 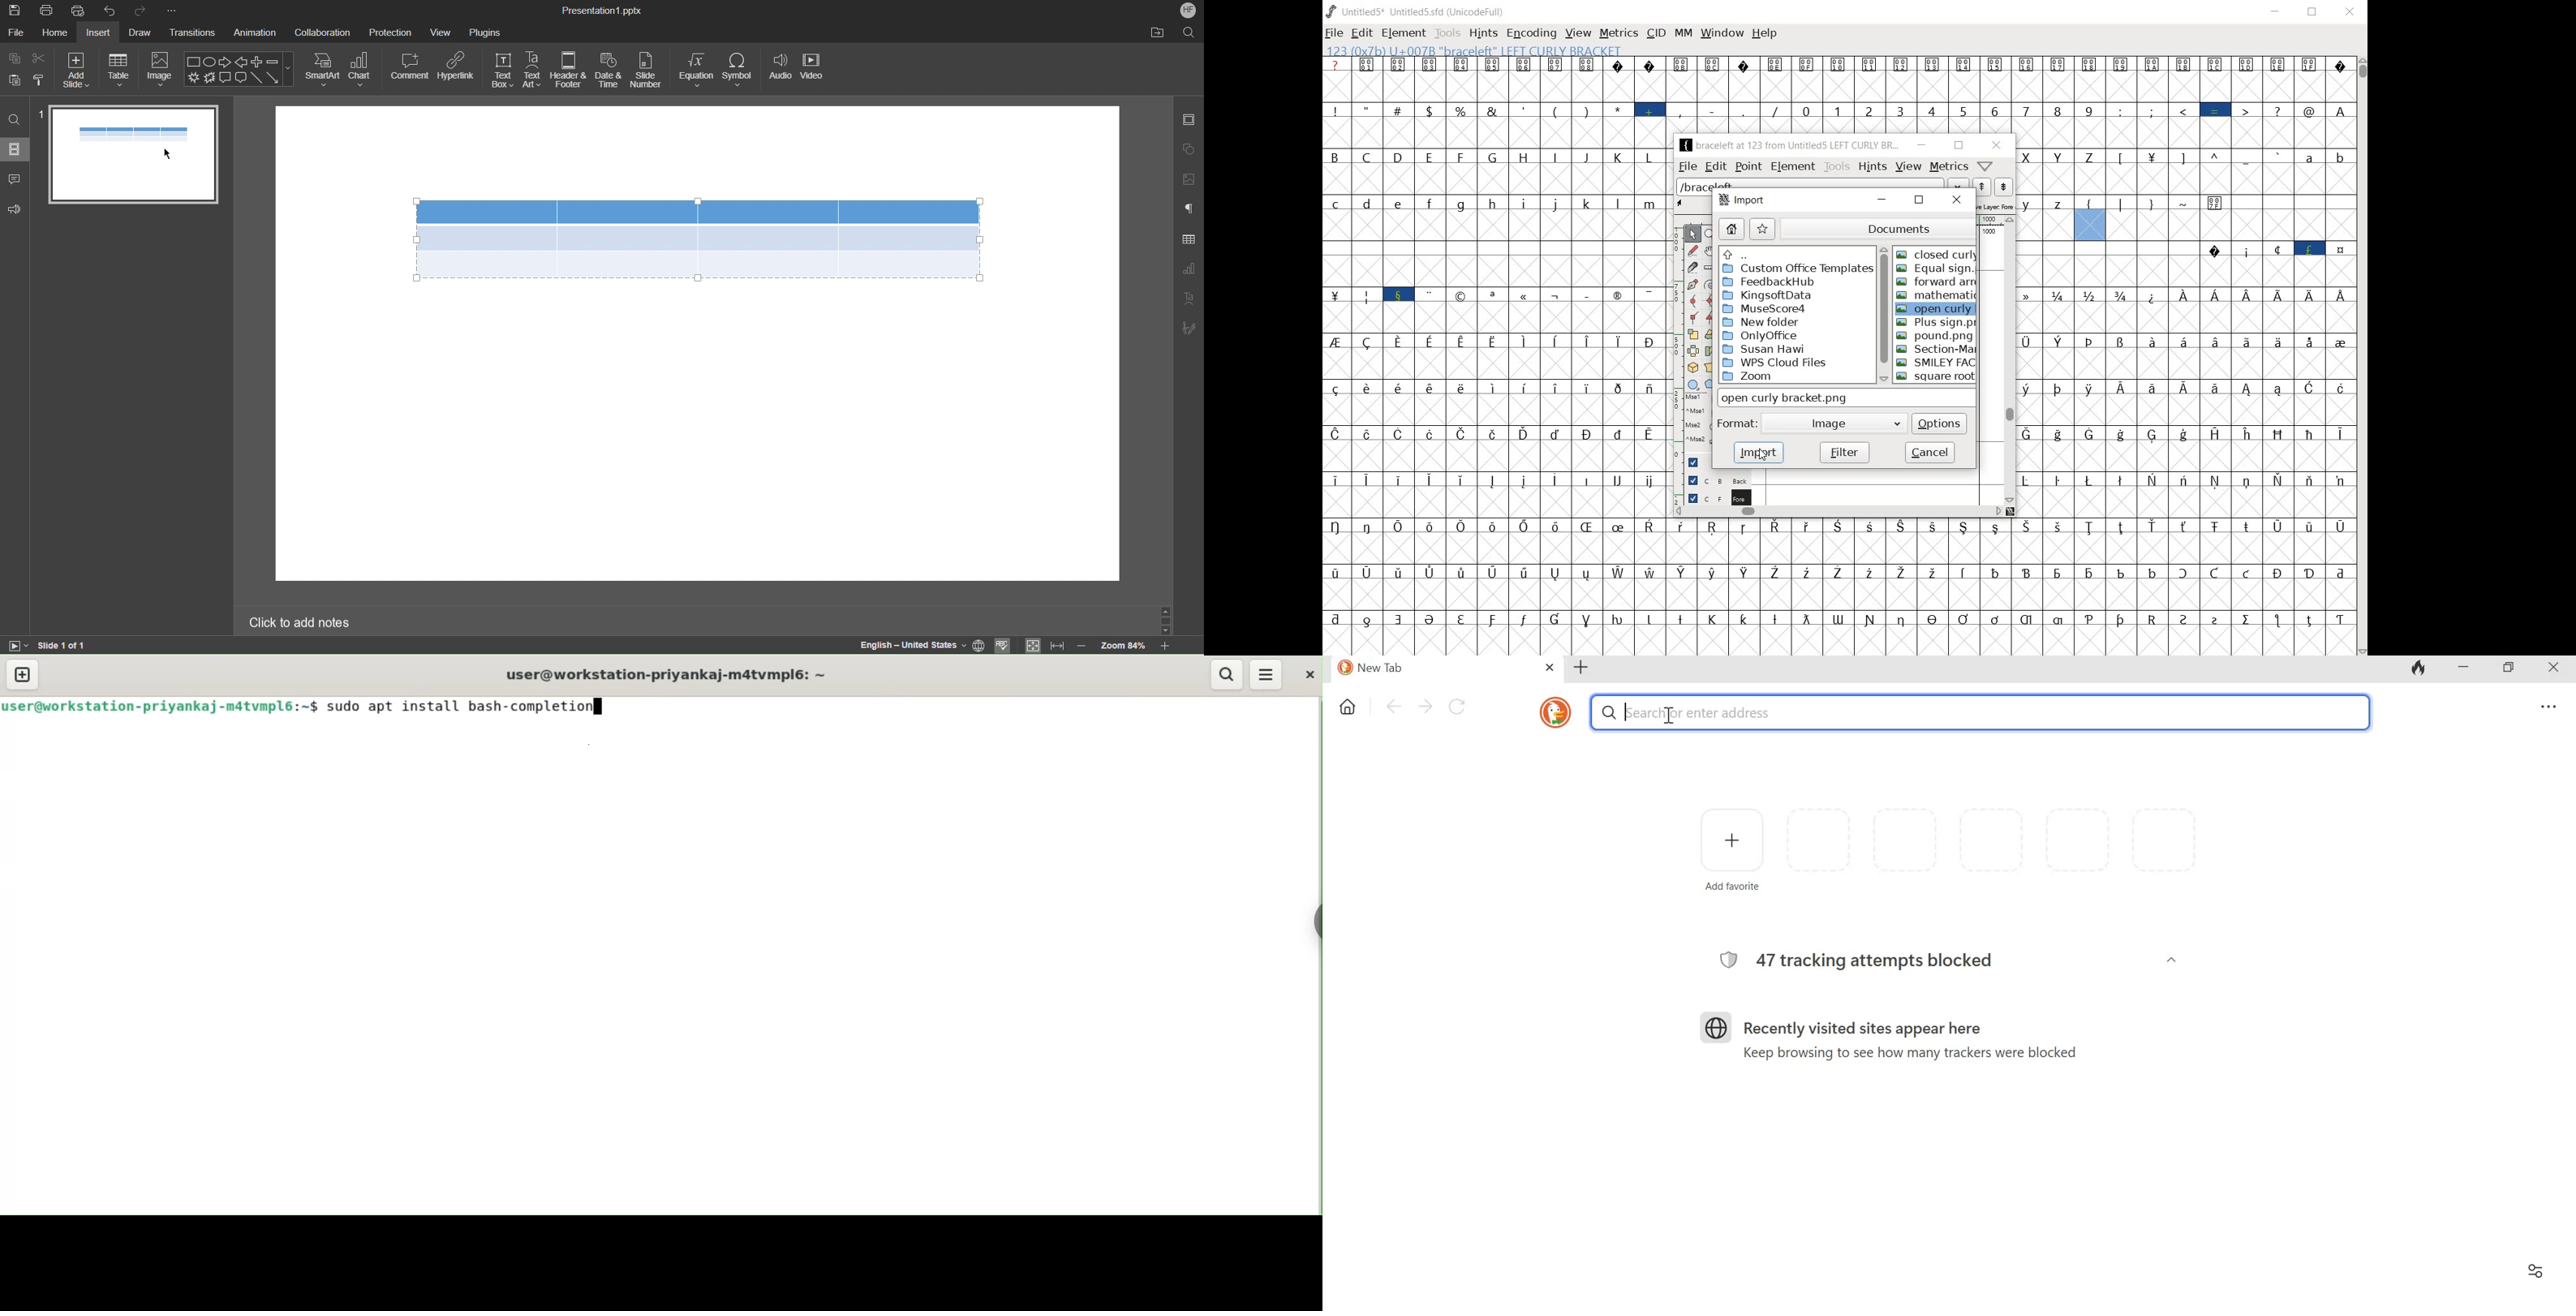 I want to click on rotate the selection in 3D and project back to plane, so click(x=1693, y=369).